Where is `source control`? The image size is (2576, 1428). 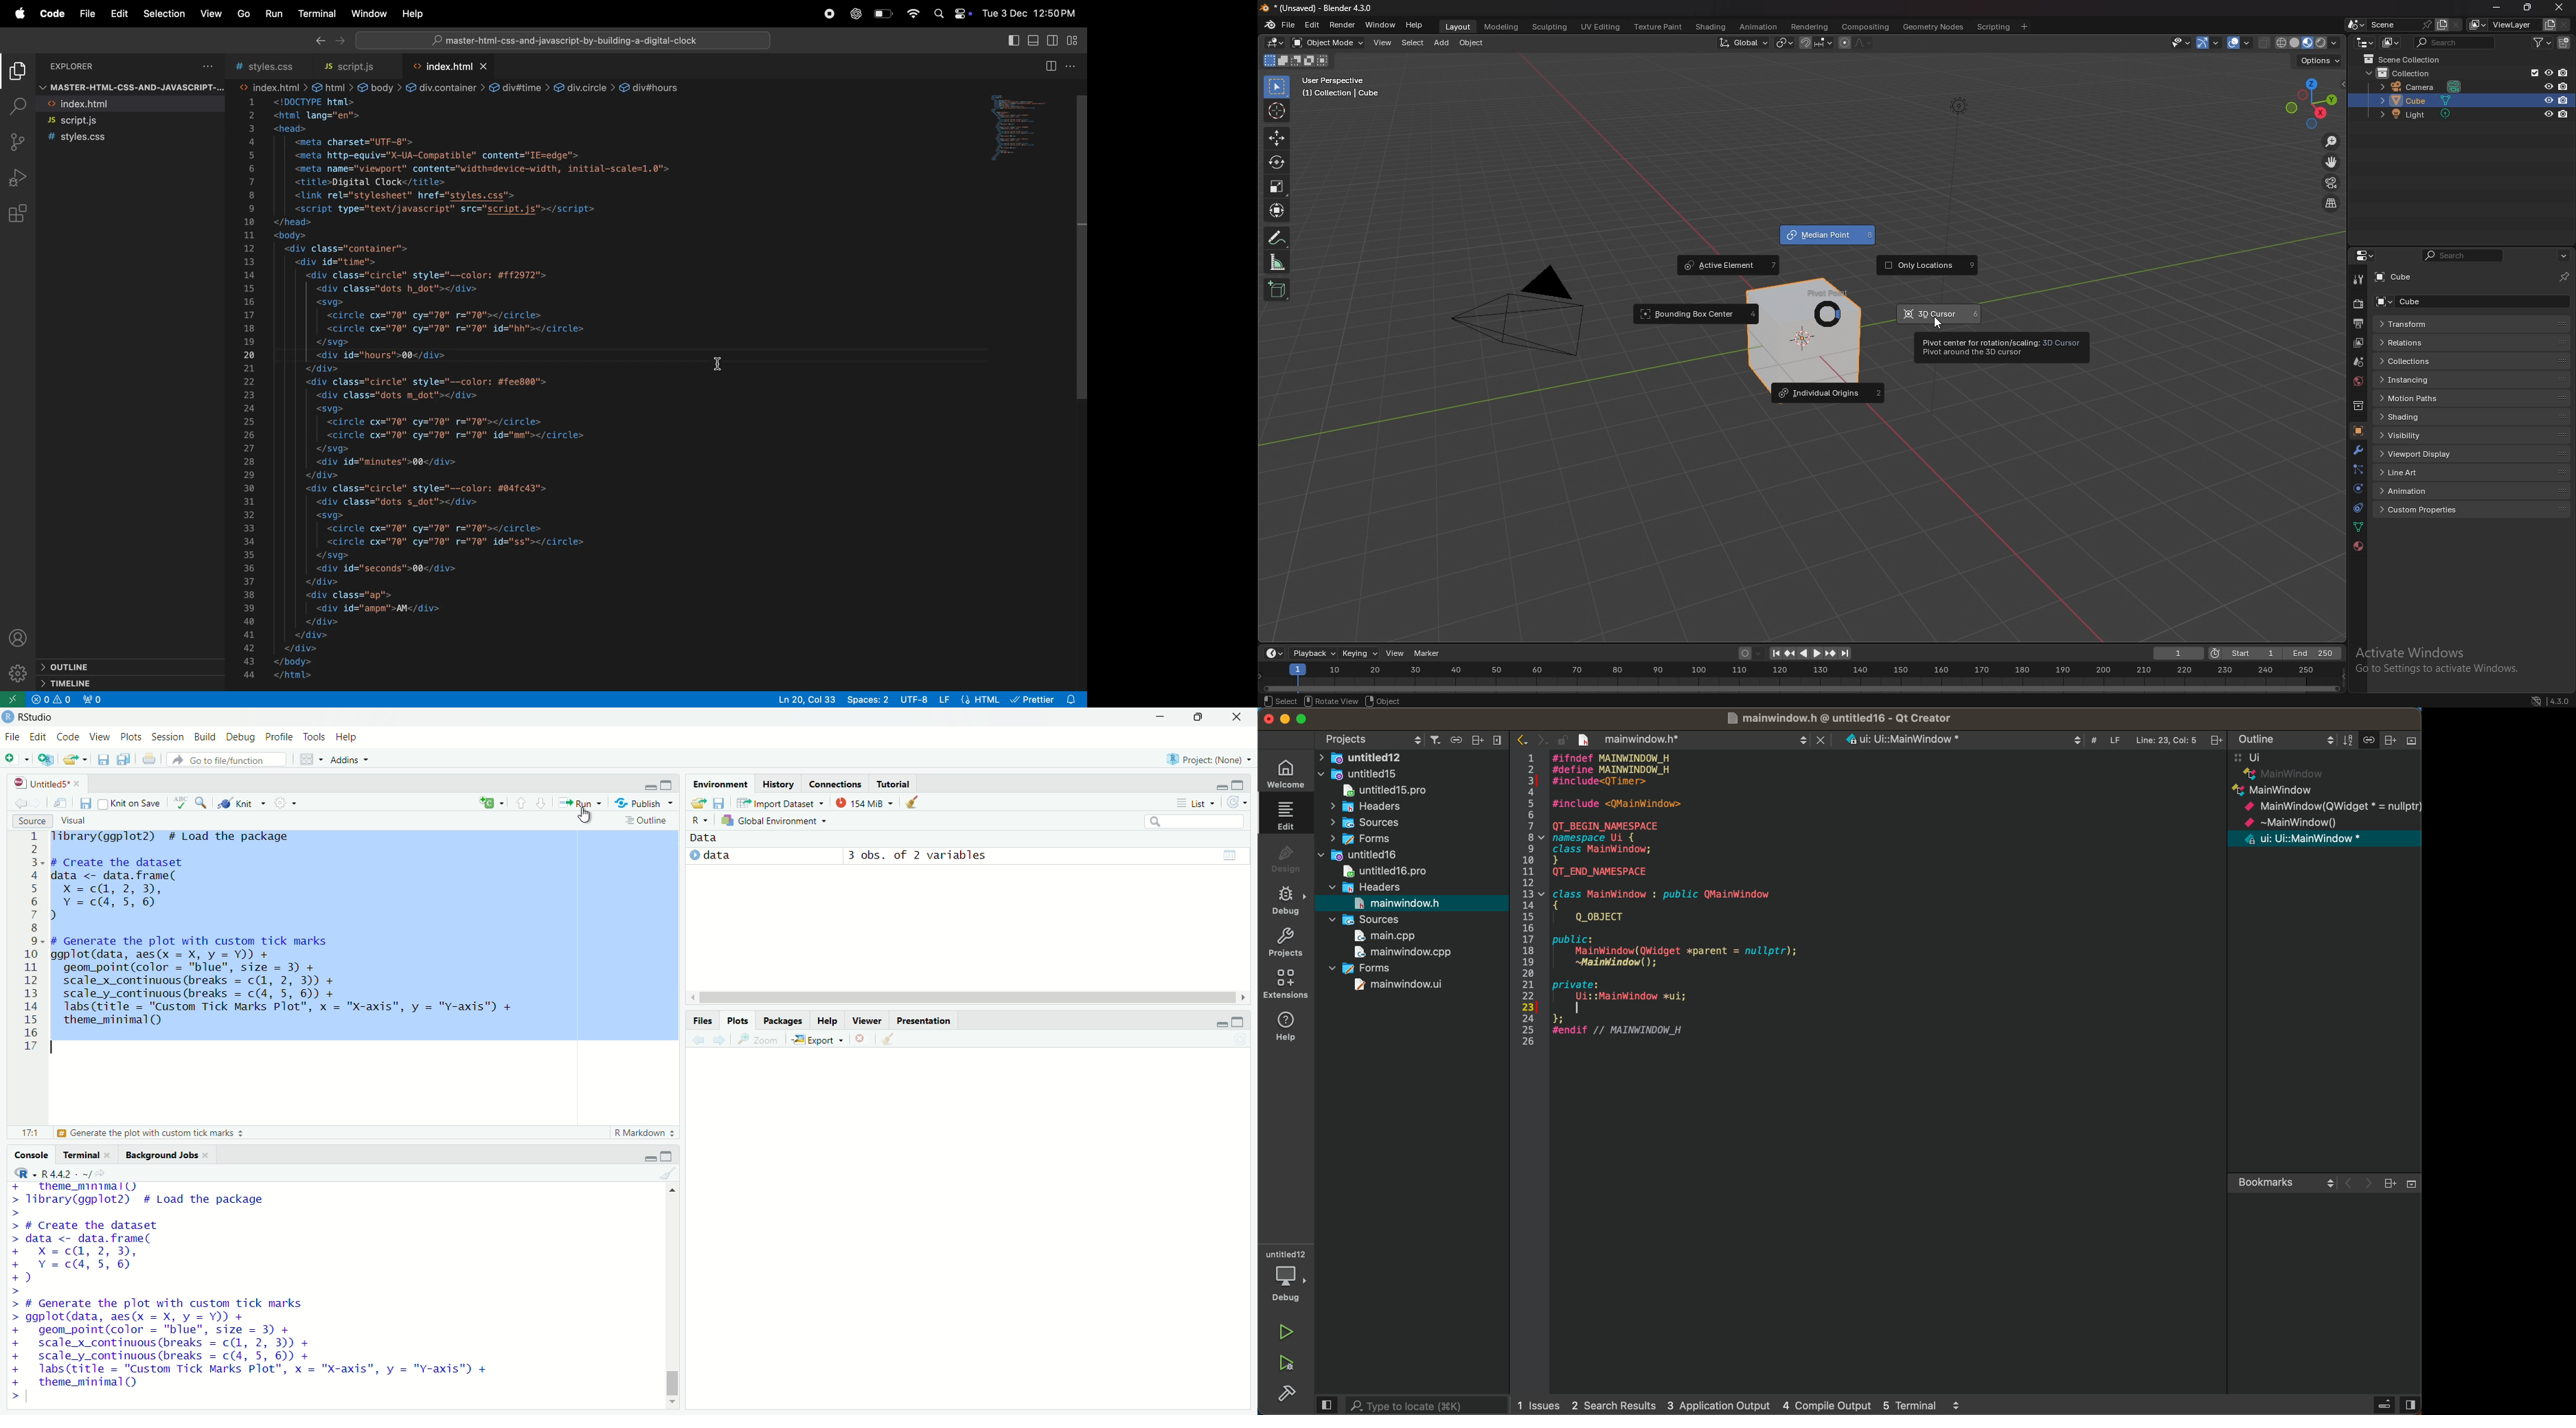
source control is located at coordinates (18, 144).